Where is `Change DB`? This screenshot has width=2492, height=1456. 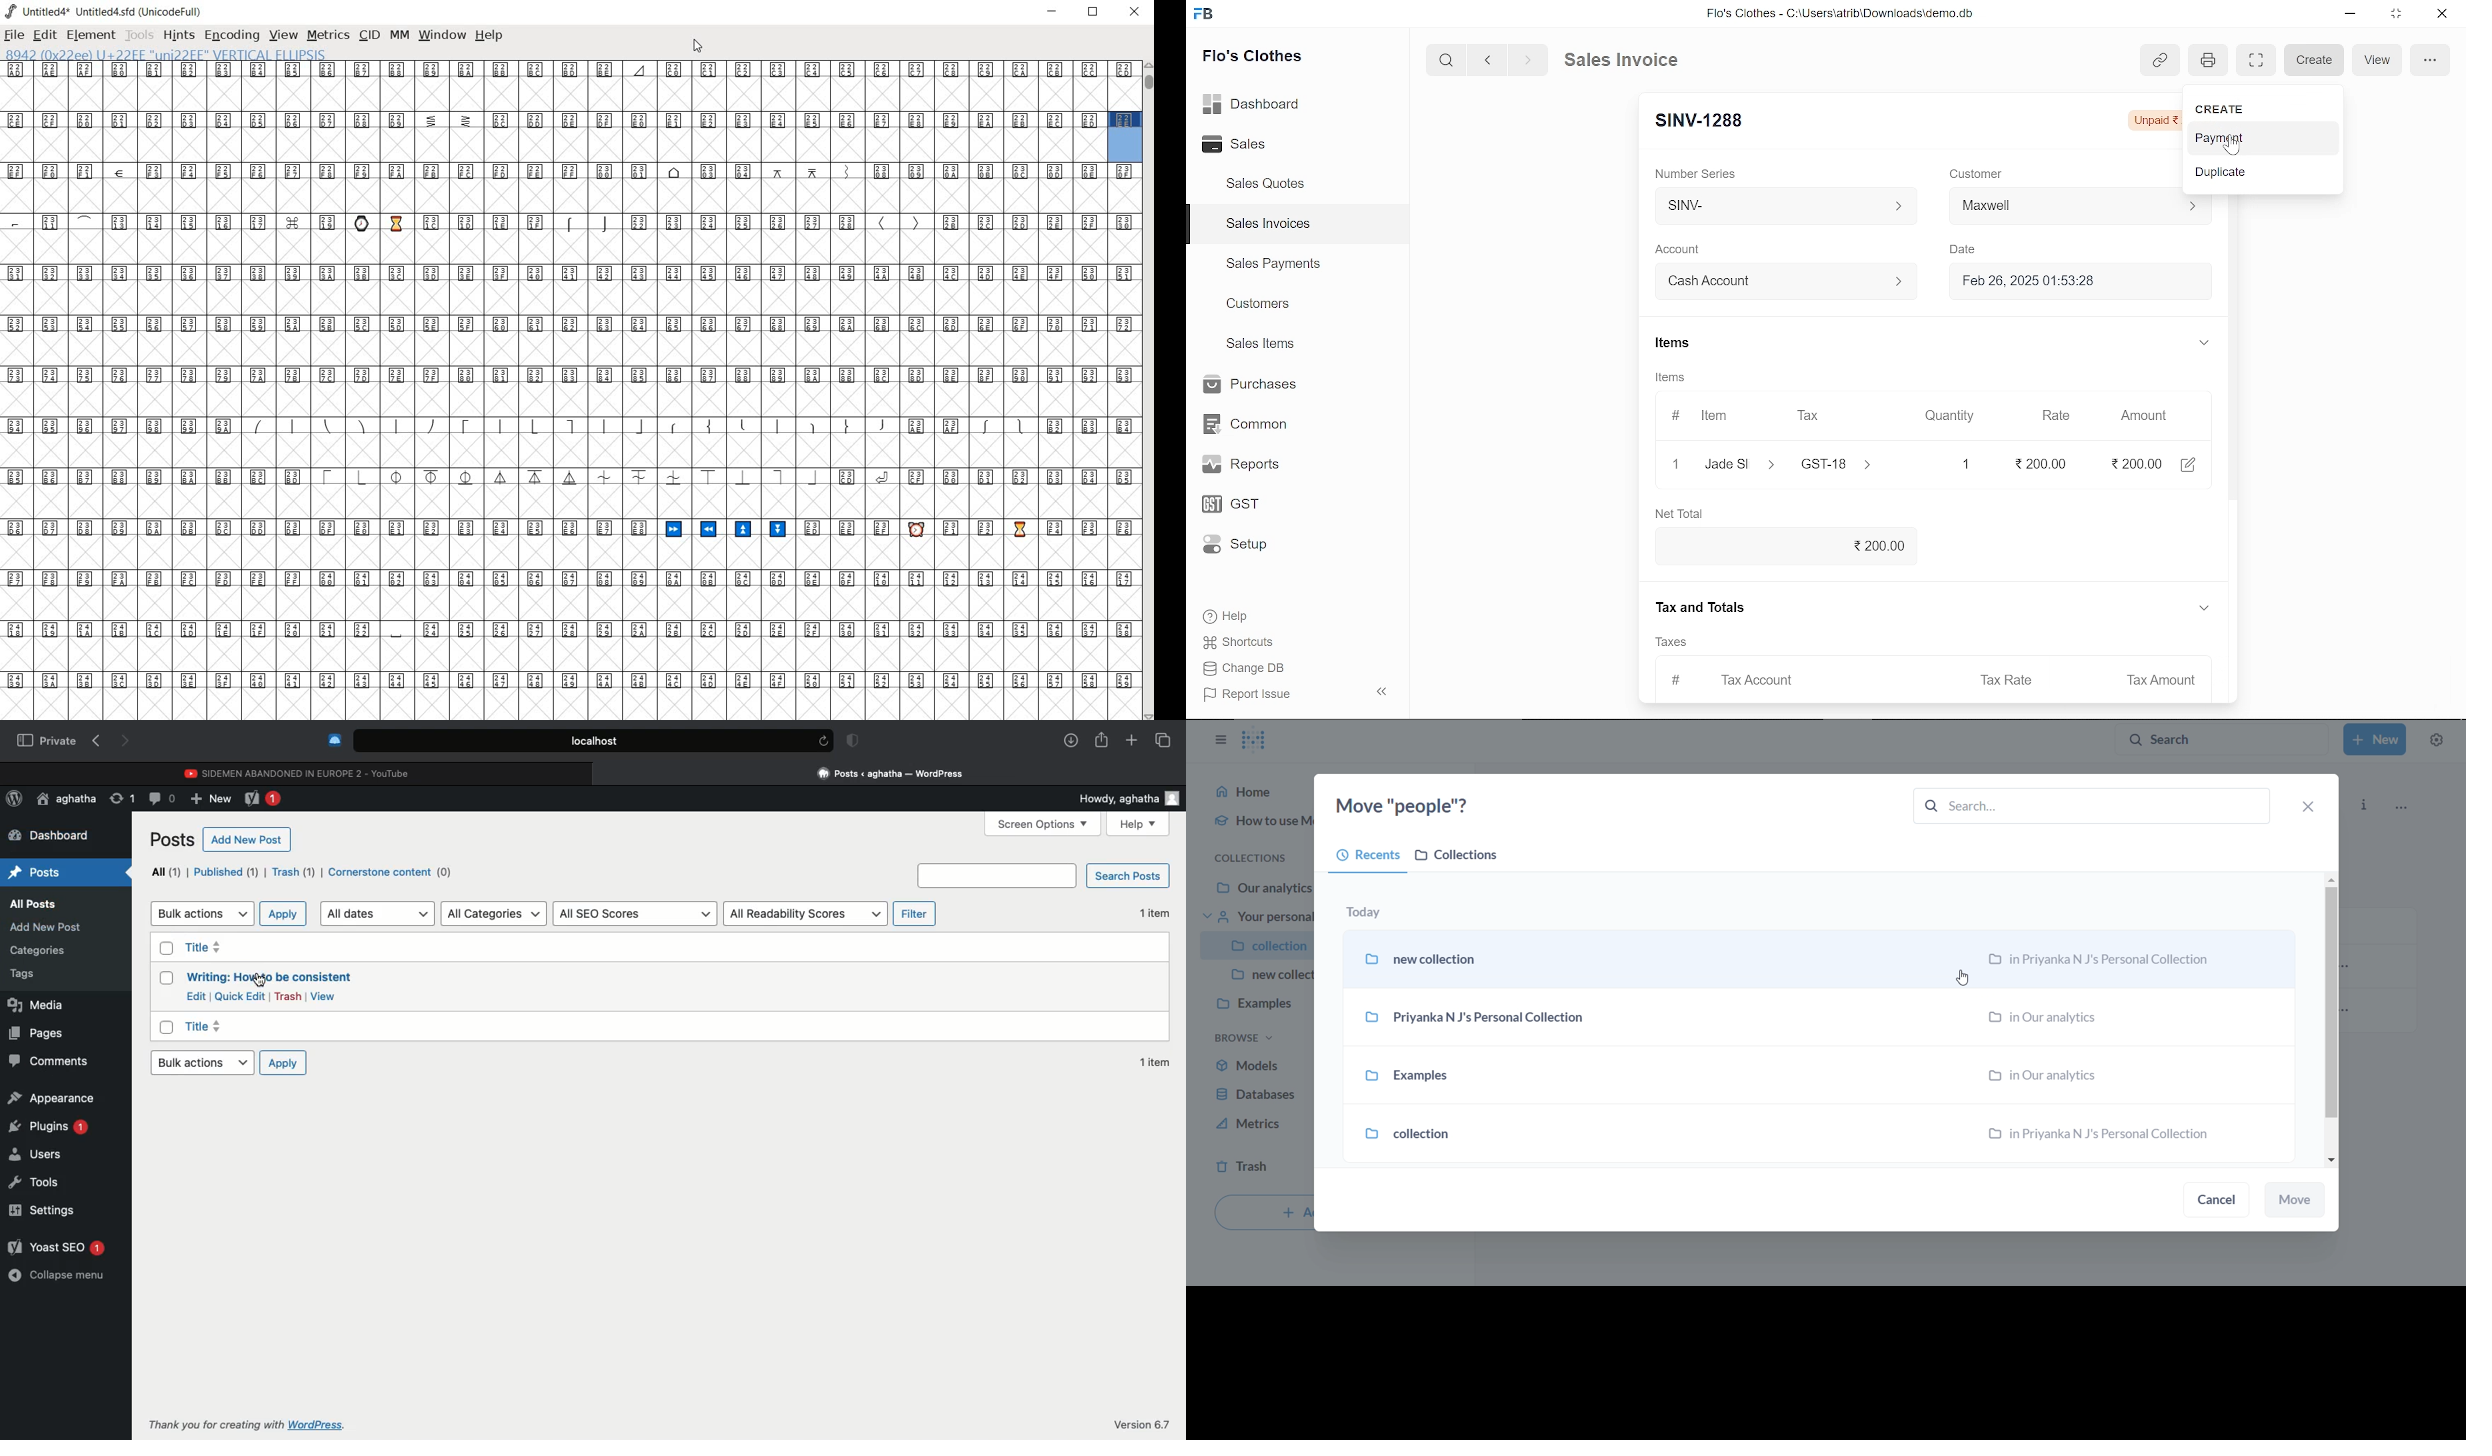 Change DB is located at coordinates (1250, 668).